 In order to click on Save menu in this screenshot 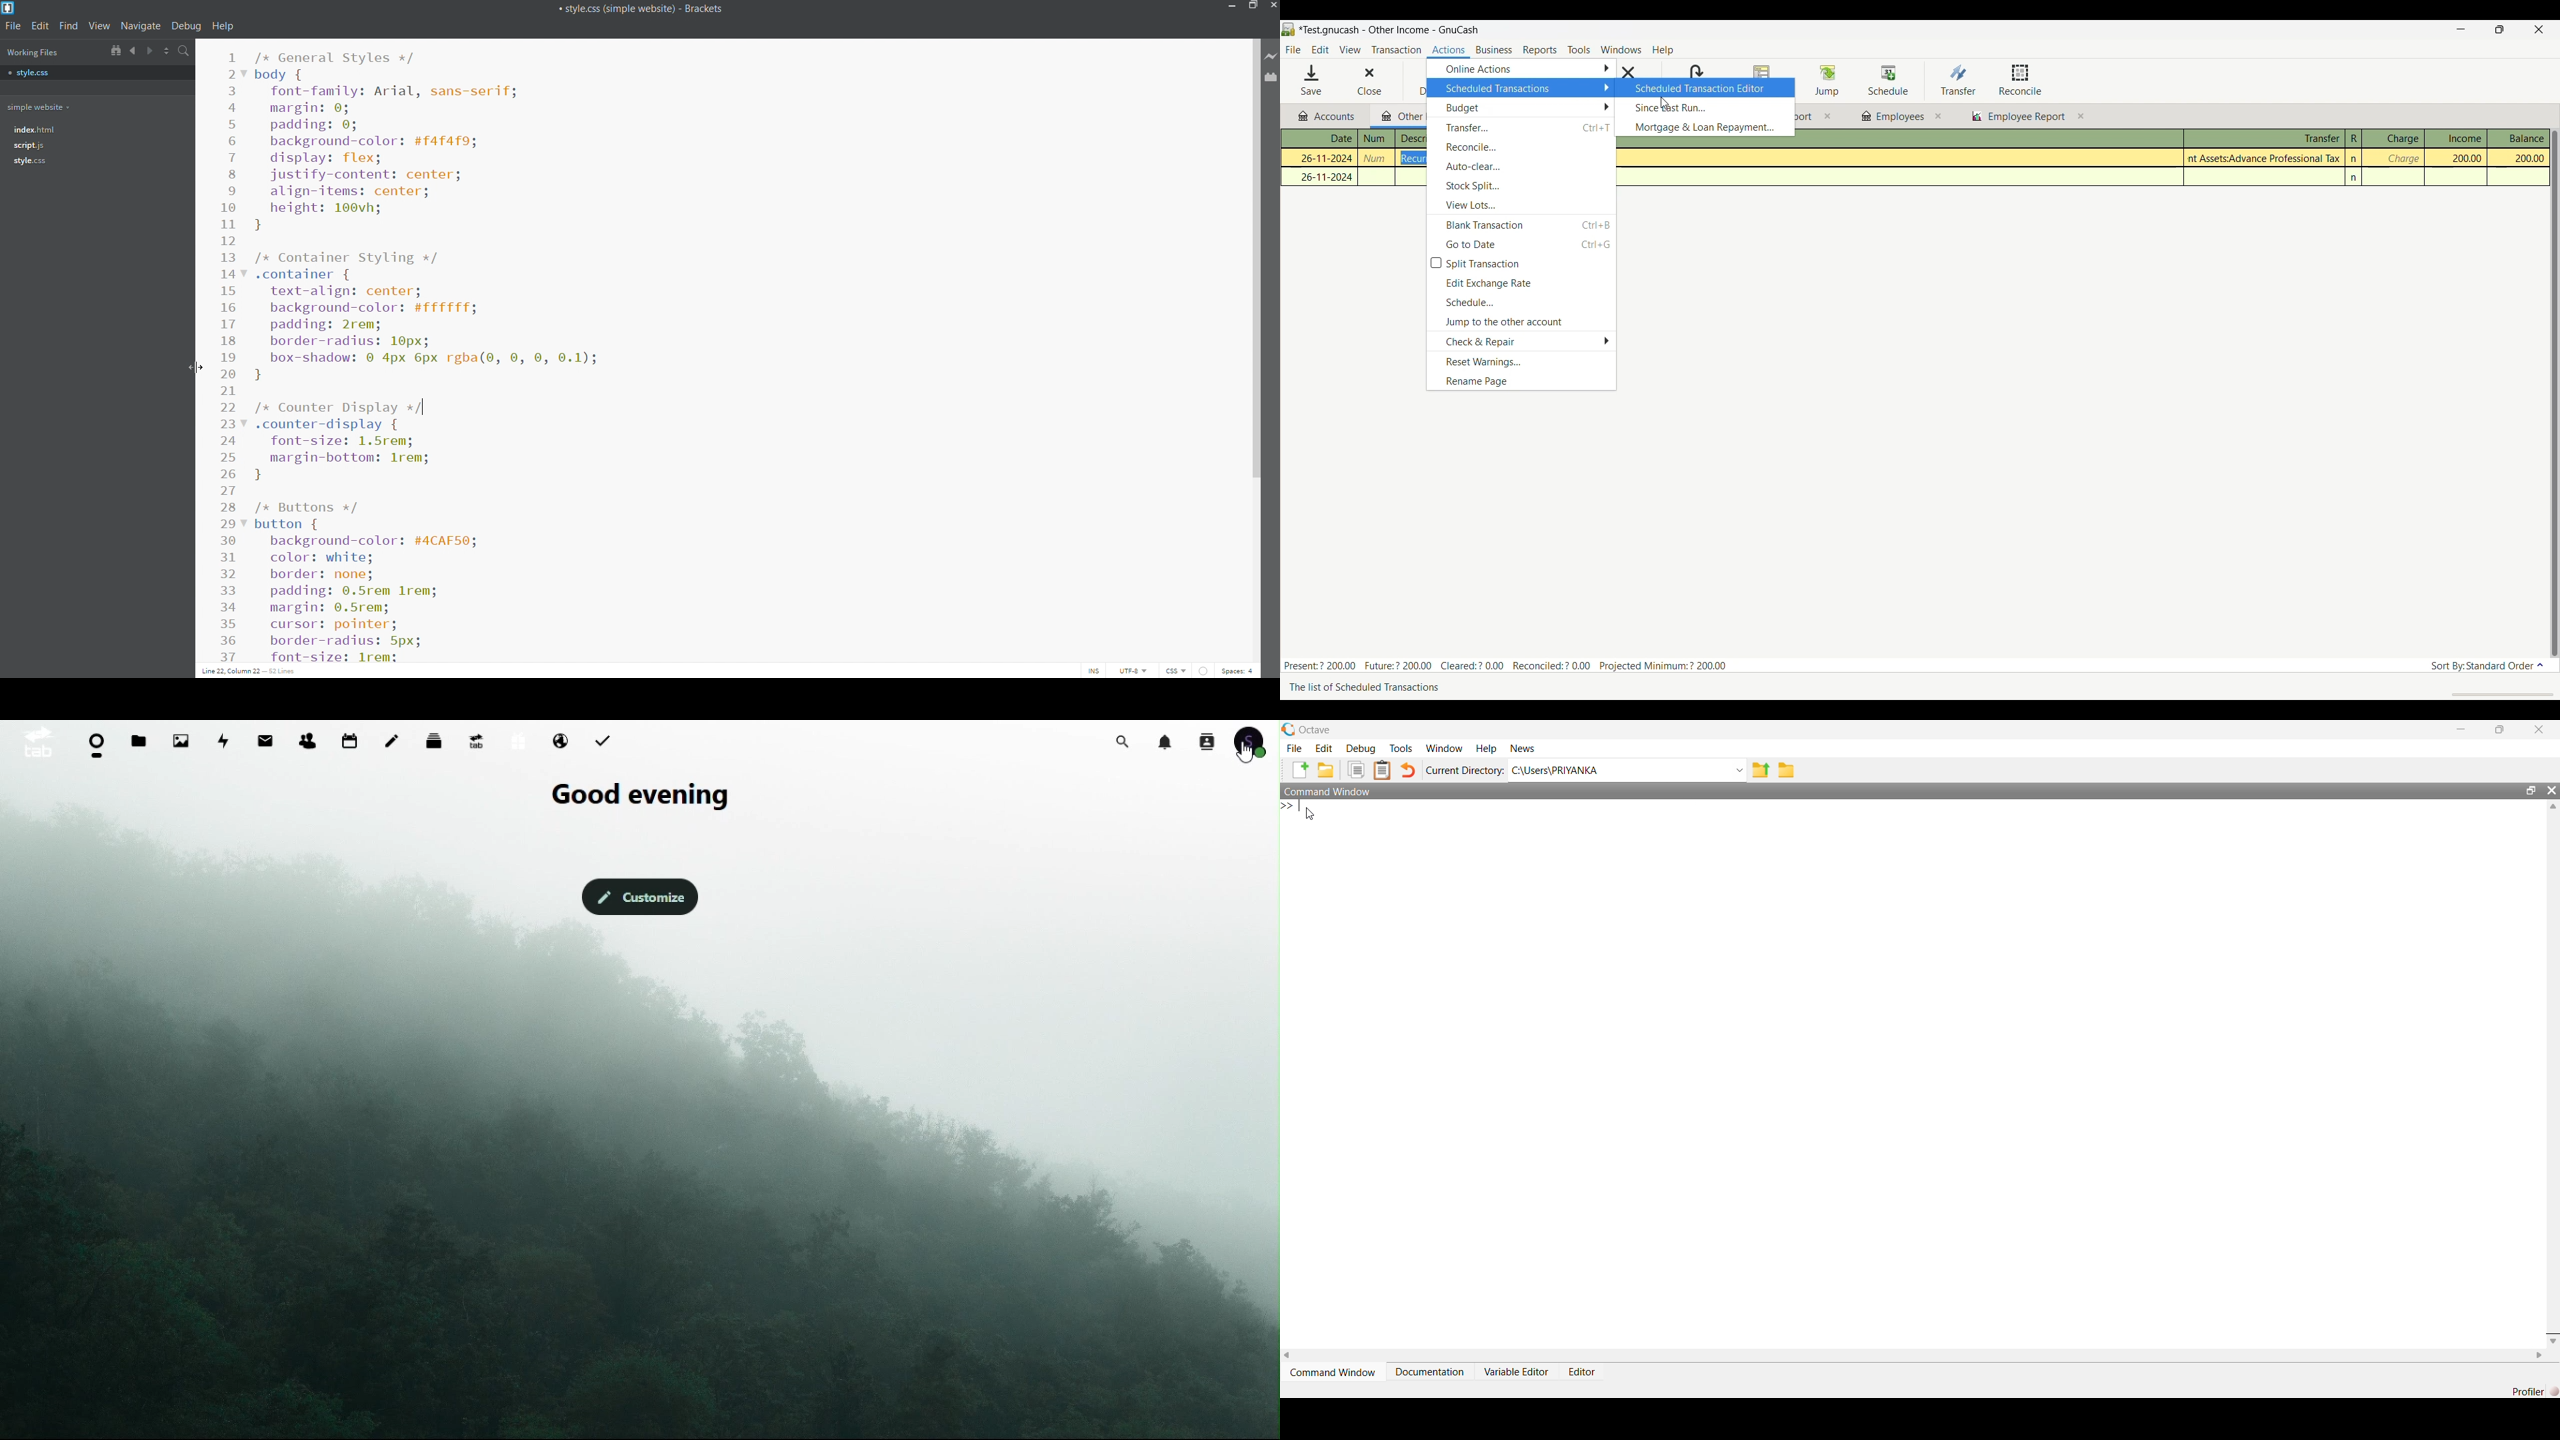, I will do `click(1313, 80)`.